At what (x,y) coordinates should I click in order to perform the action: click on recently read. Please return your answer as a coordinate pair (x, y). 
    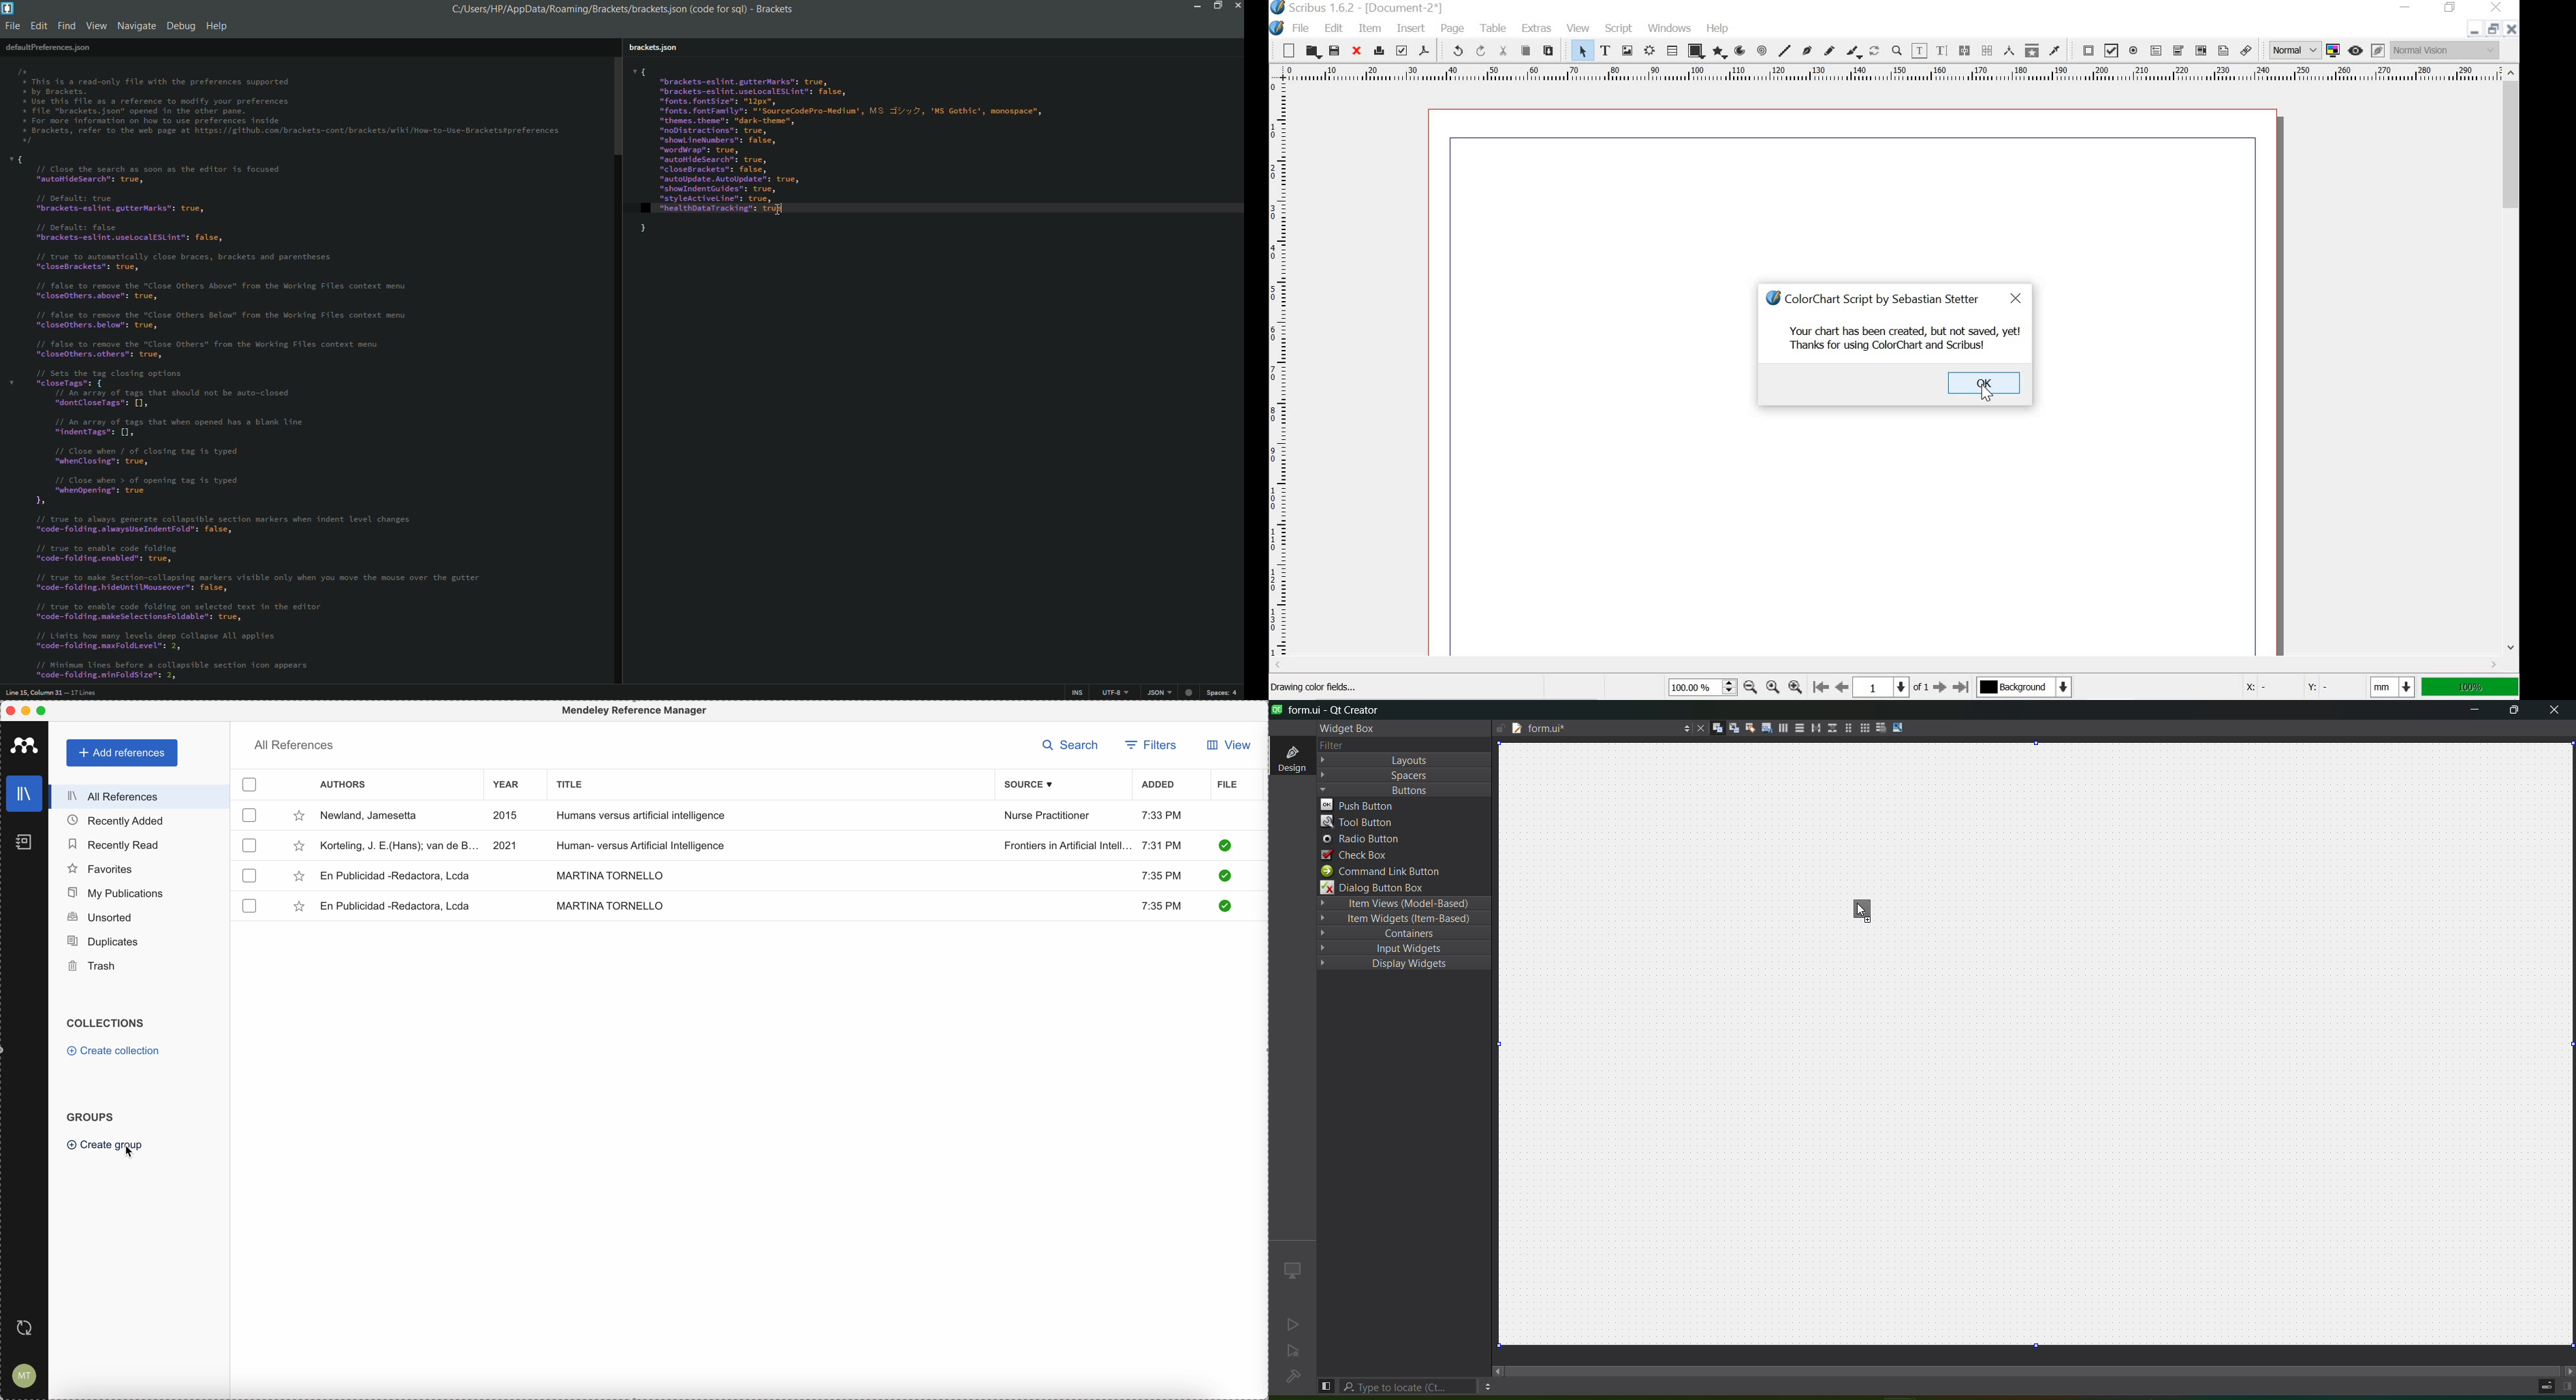
    Looking at the image, I should click on (113, 843).